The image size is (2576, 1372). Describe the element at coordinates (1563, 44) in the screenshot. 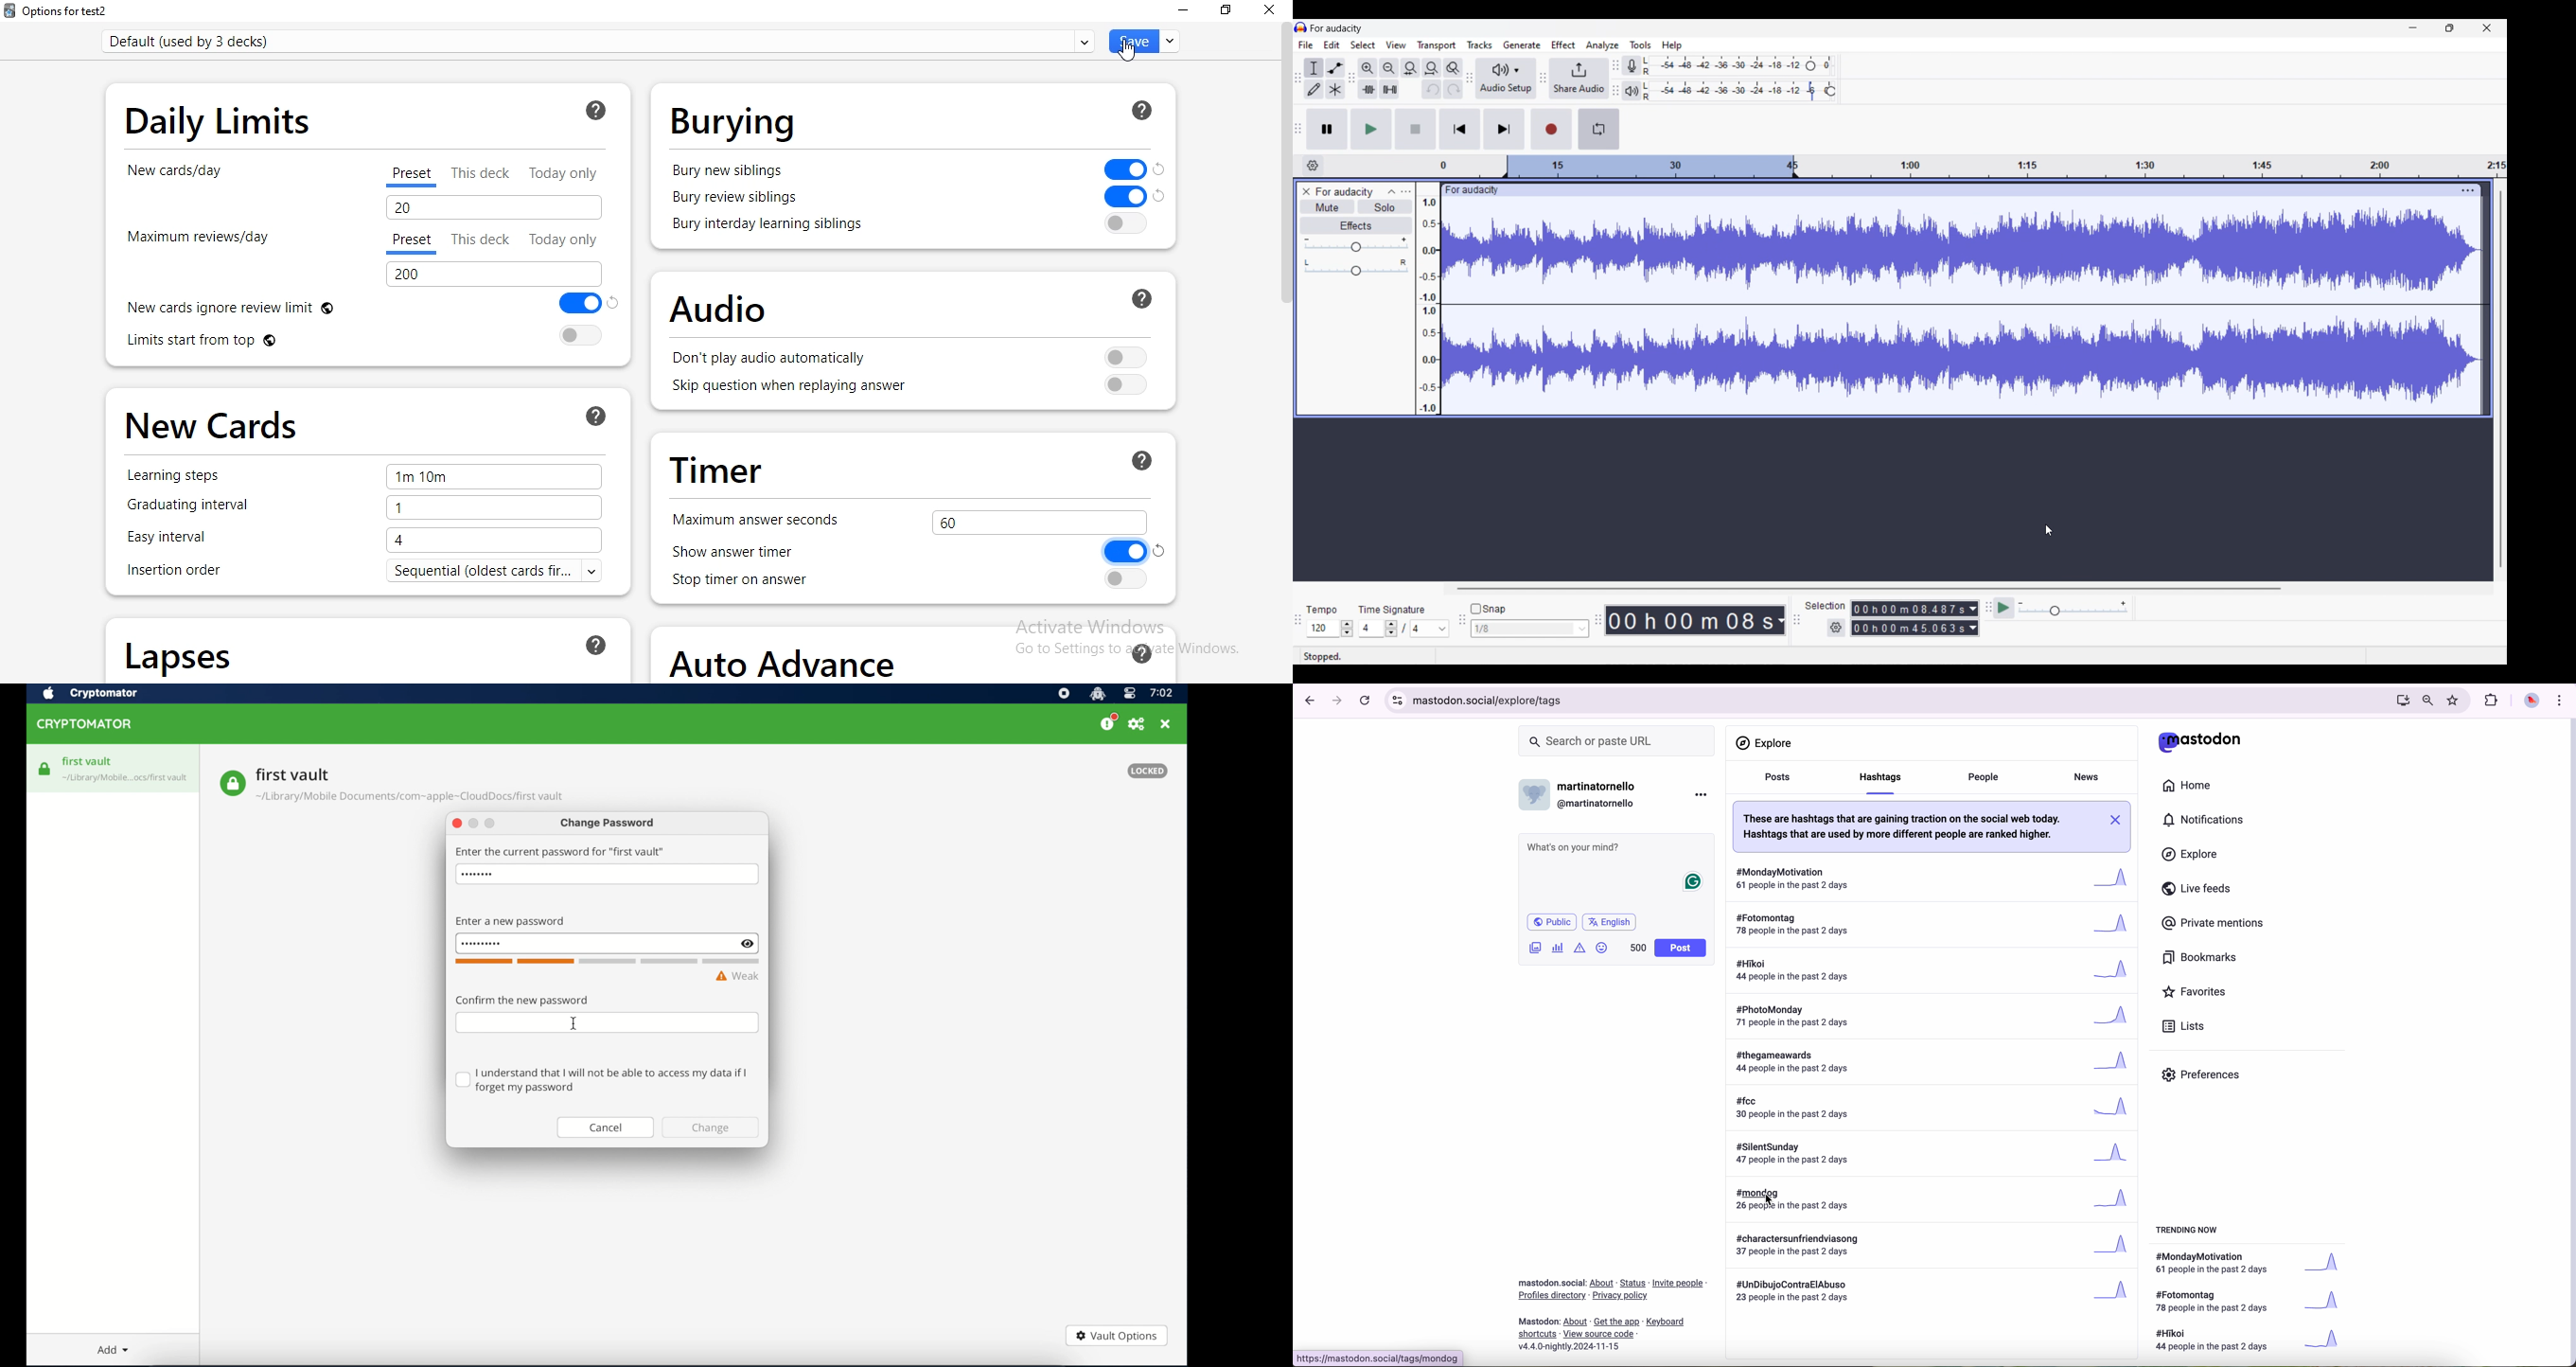

I see `Effect menu` at that location.